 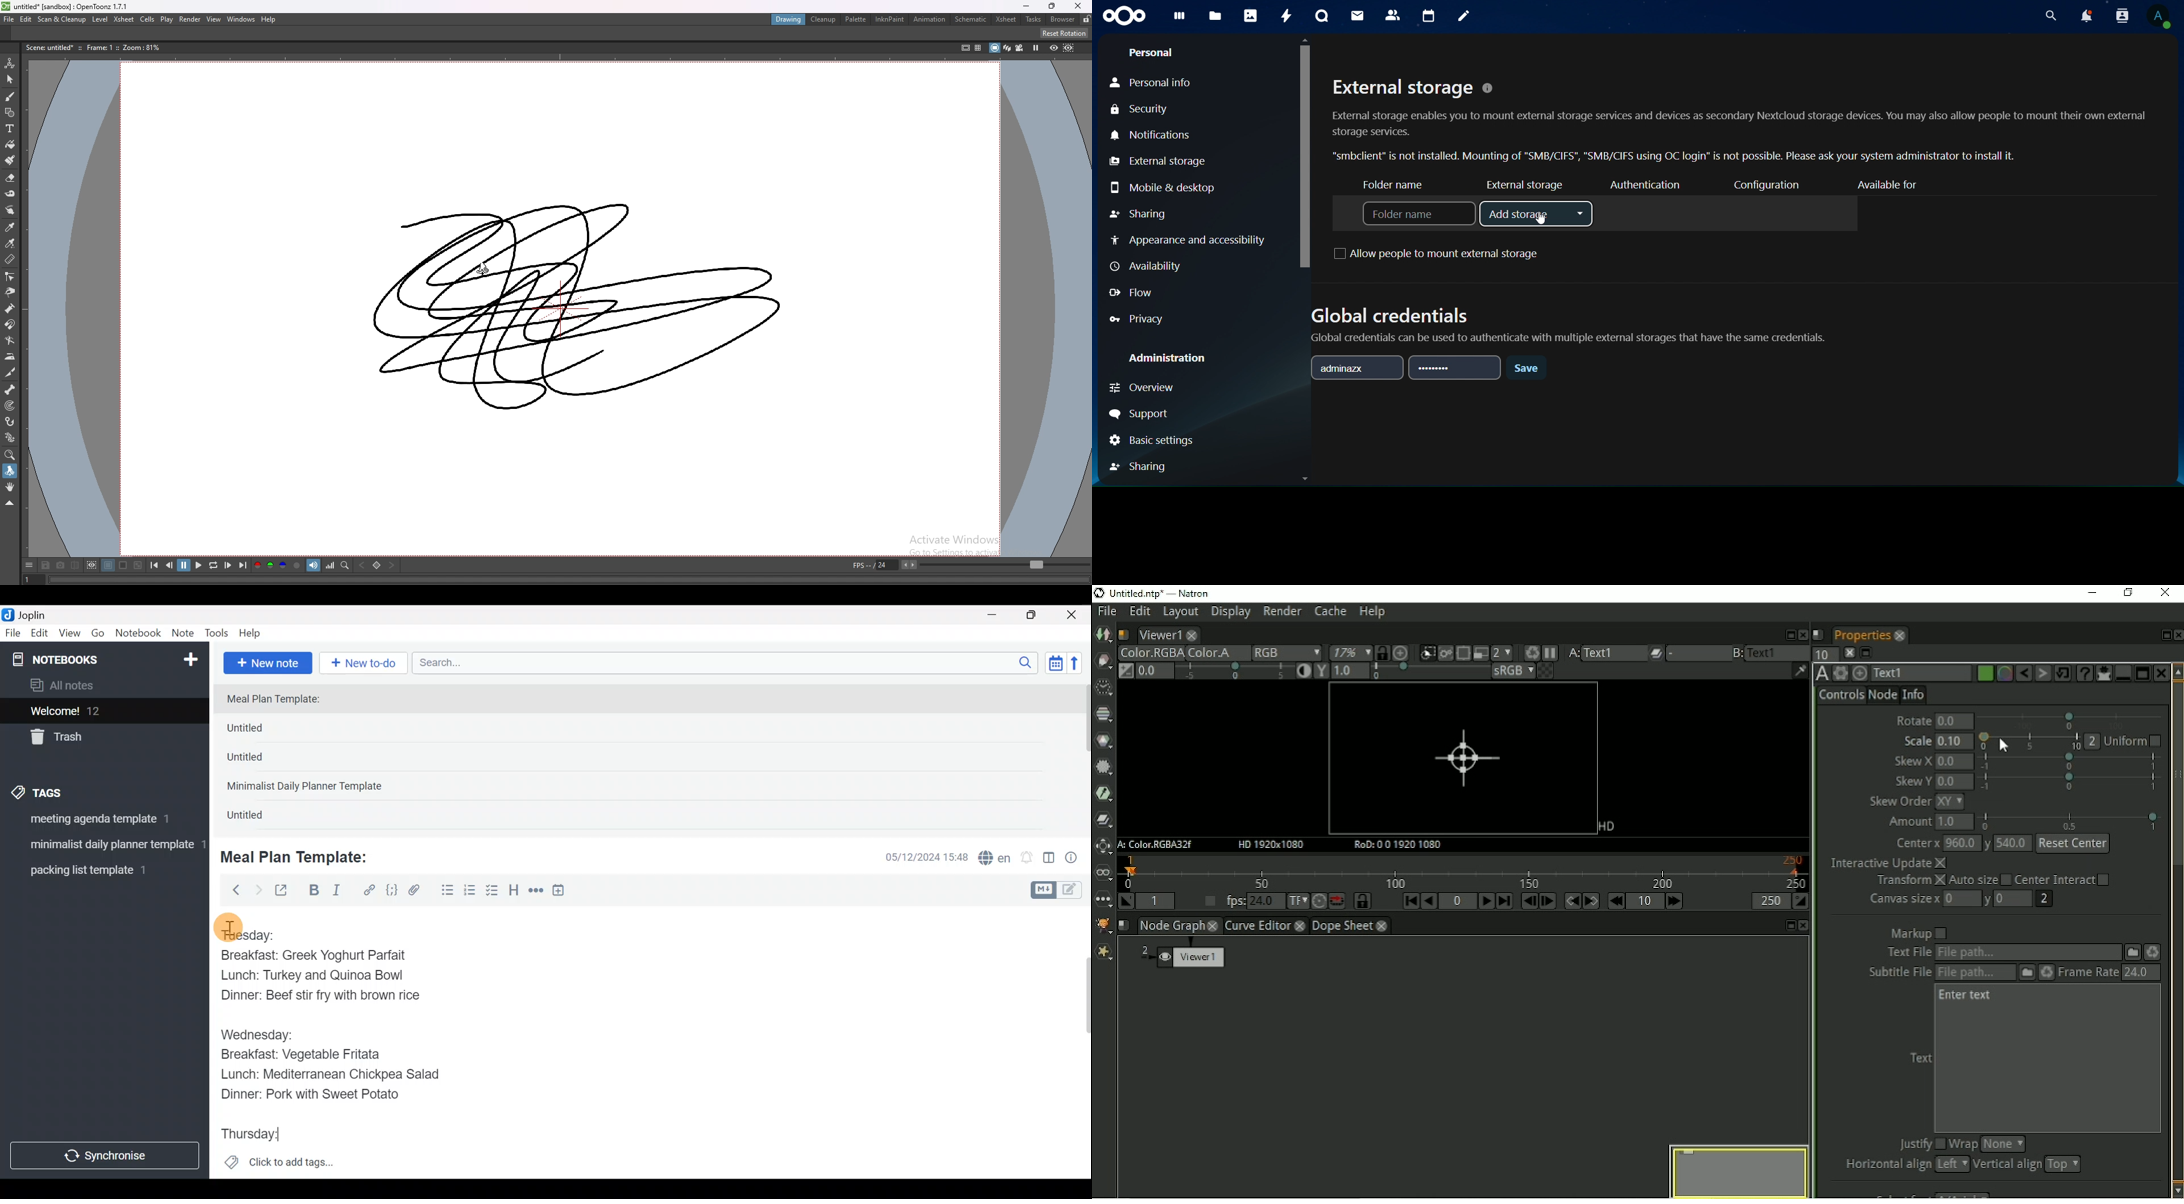 What do you see at coordinates (1323, 16) in the screenshot?
I see `talk` at bounding box center [1323, 16].